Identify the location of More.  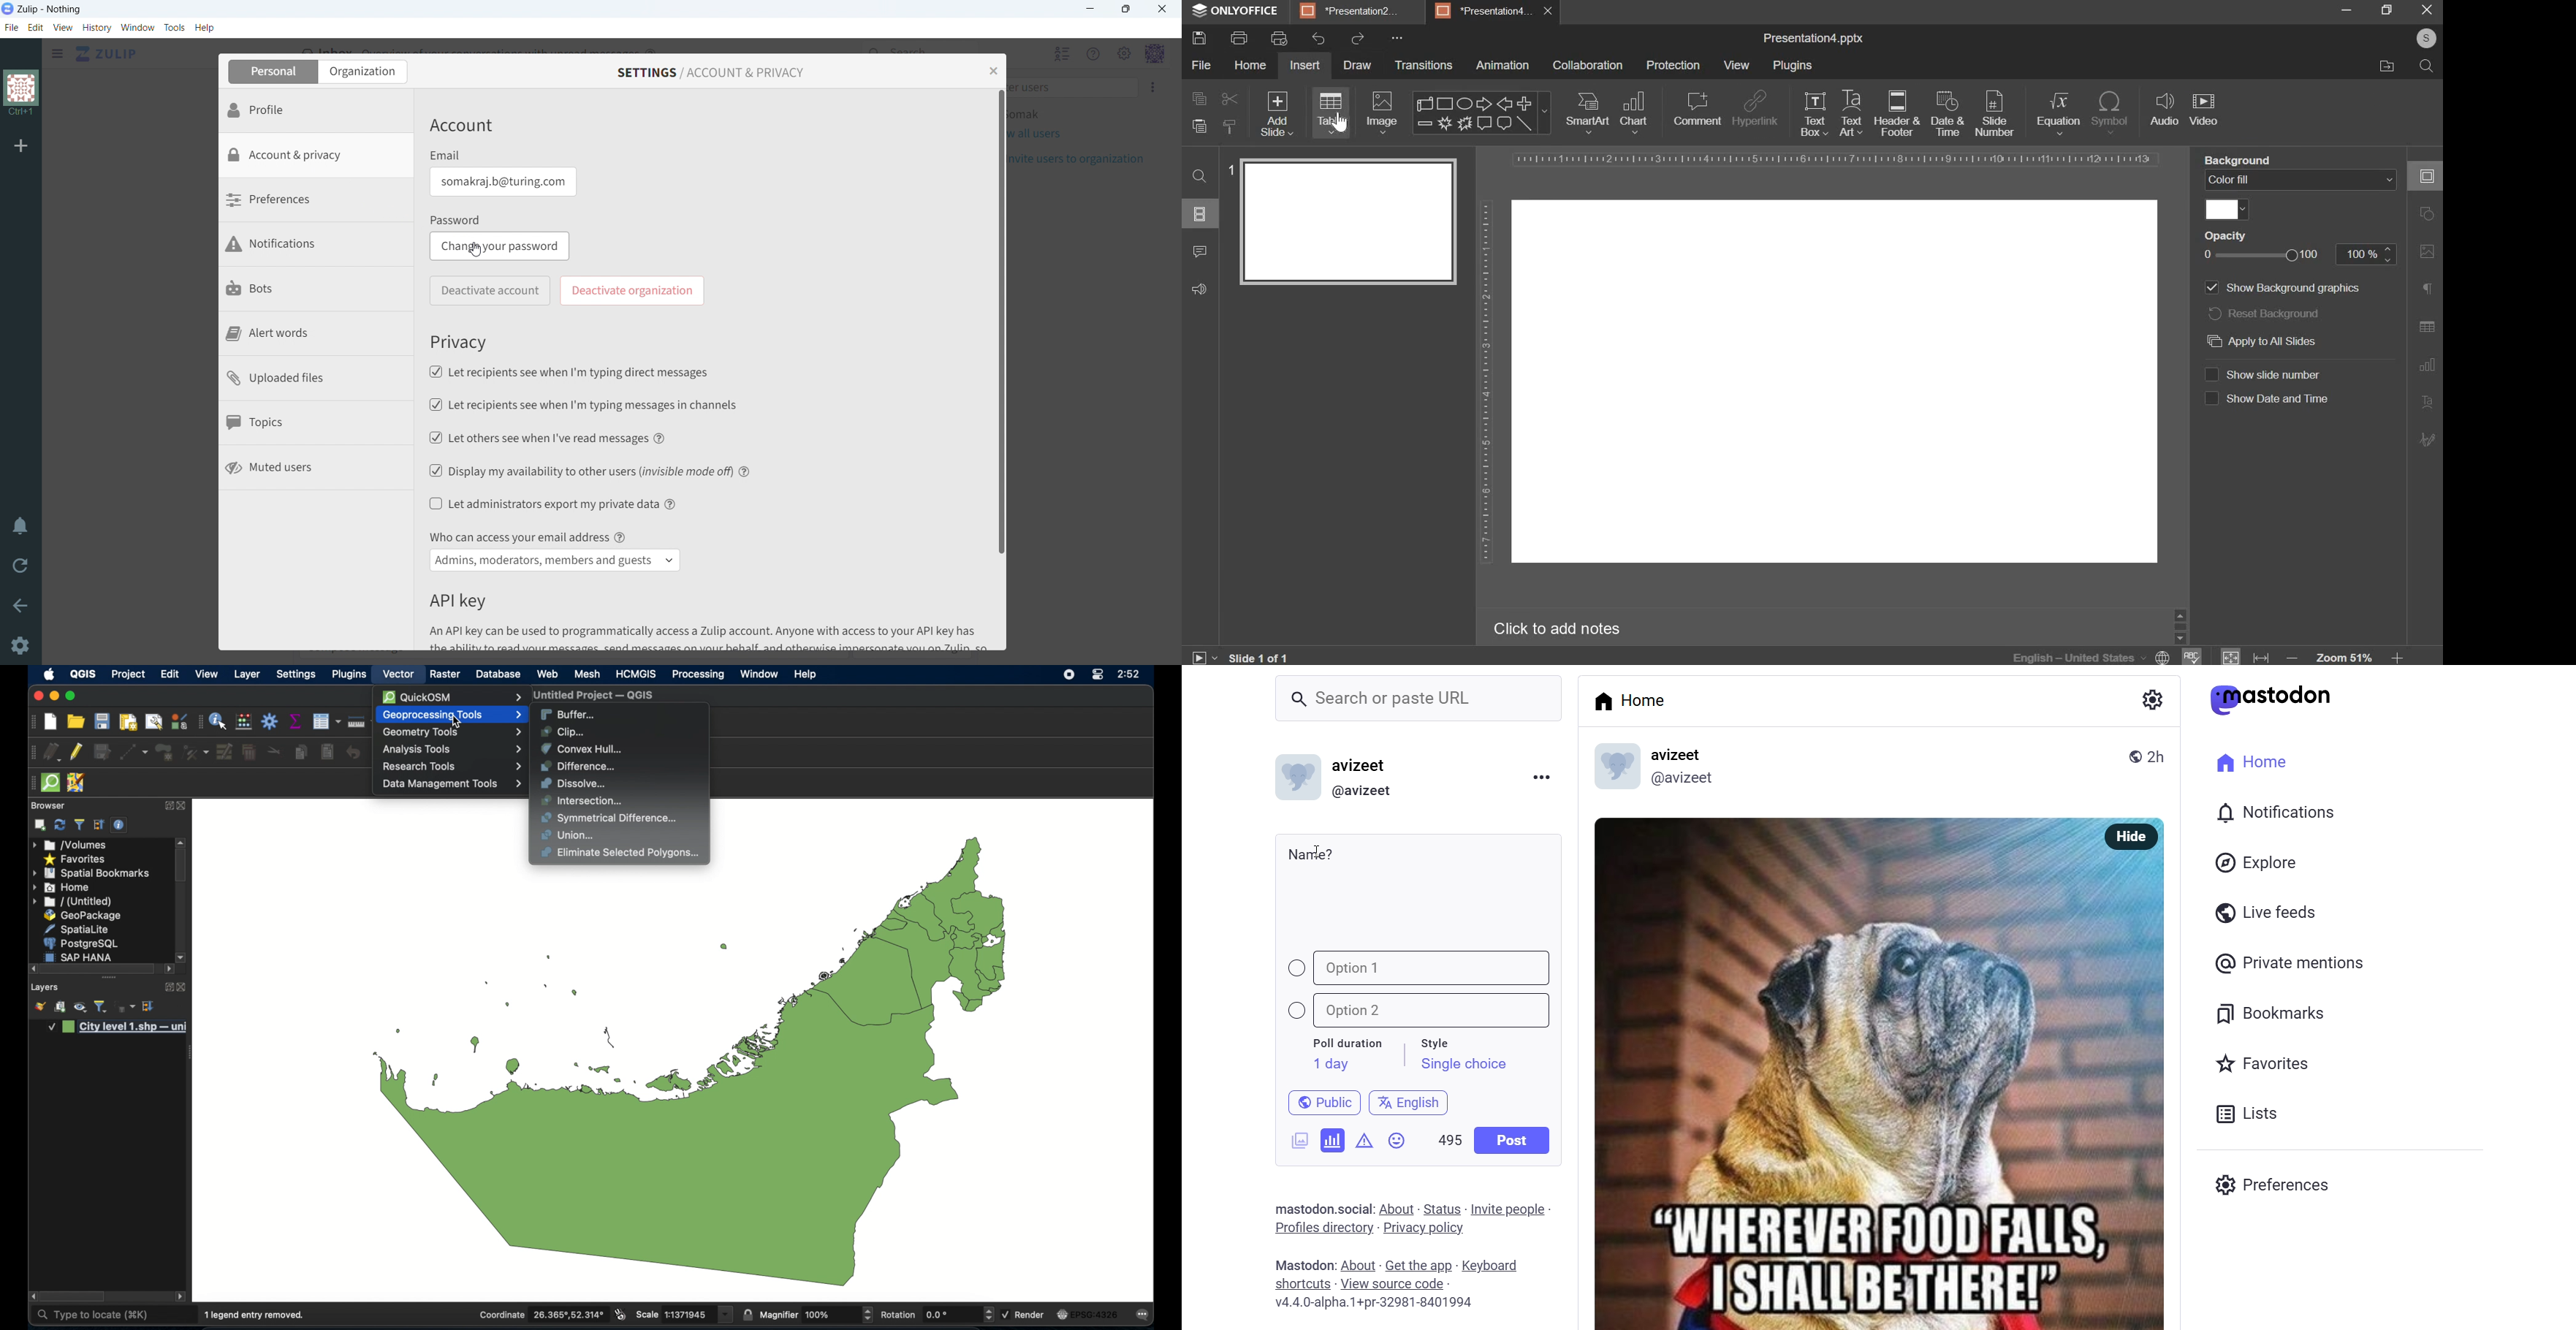
(1155, 87).